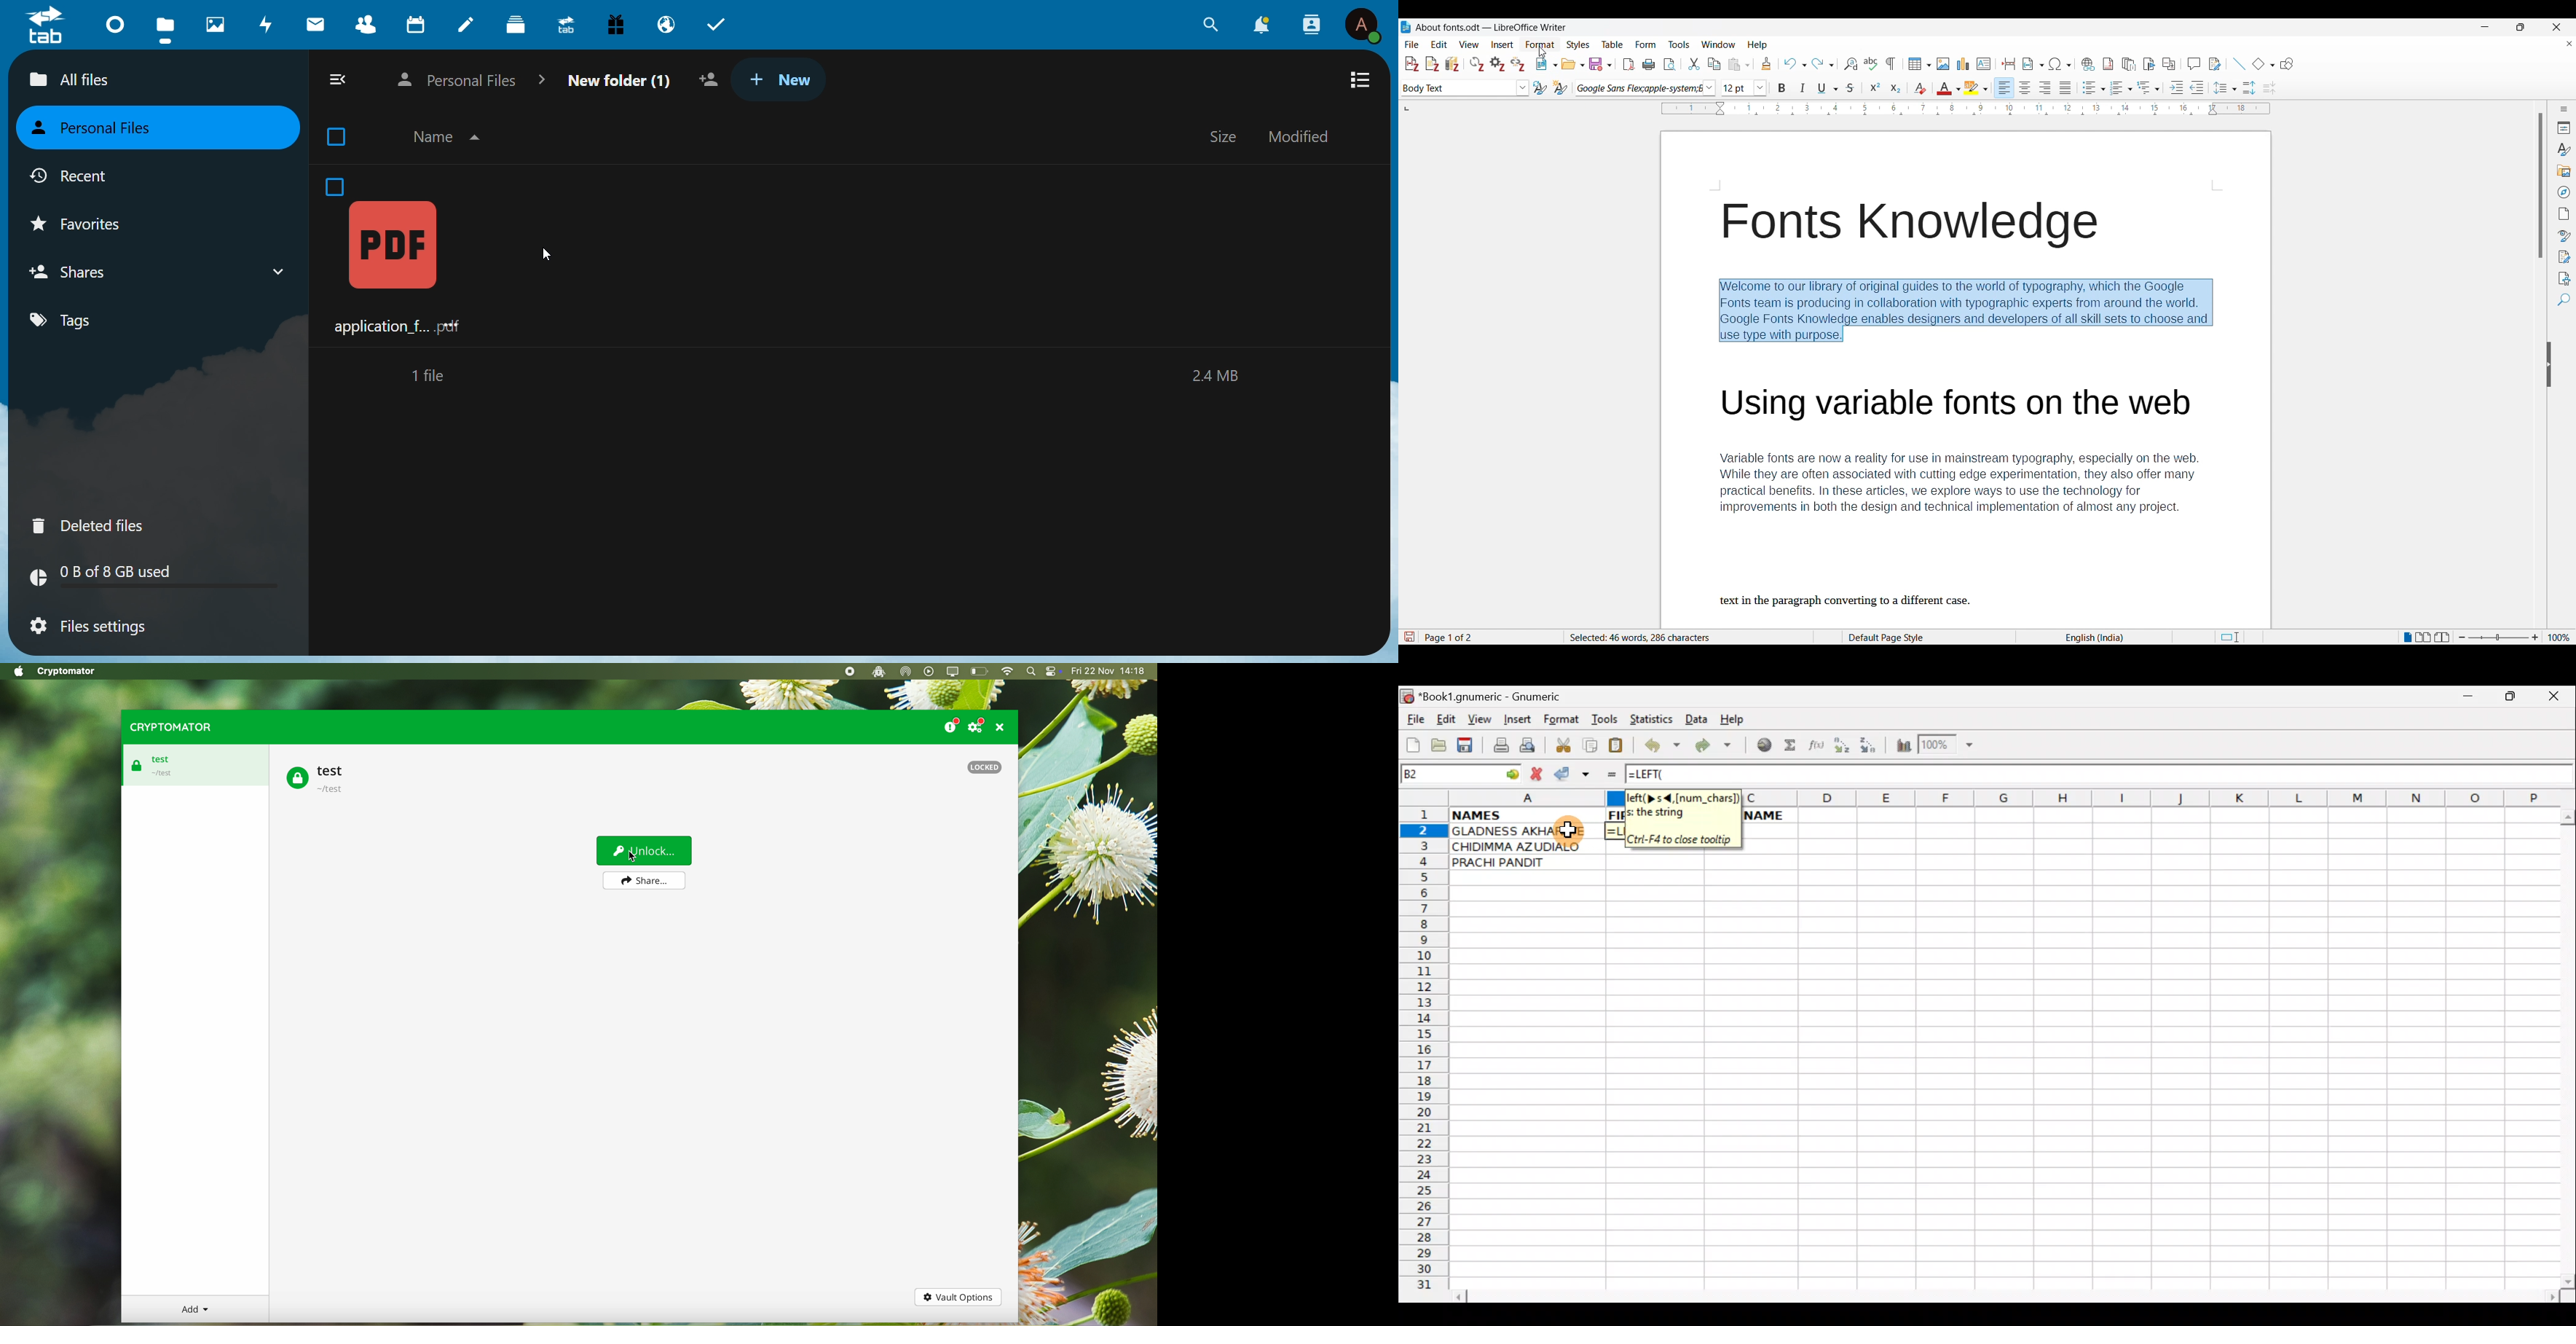 The width and height of the screenshot is (2576, 1344). What do you see at coordinates (1539, 772) in the screenshot?
I see `Cancel change` at bounding box center [1539, 772].